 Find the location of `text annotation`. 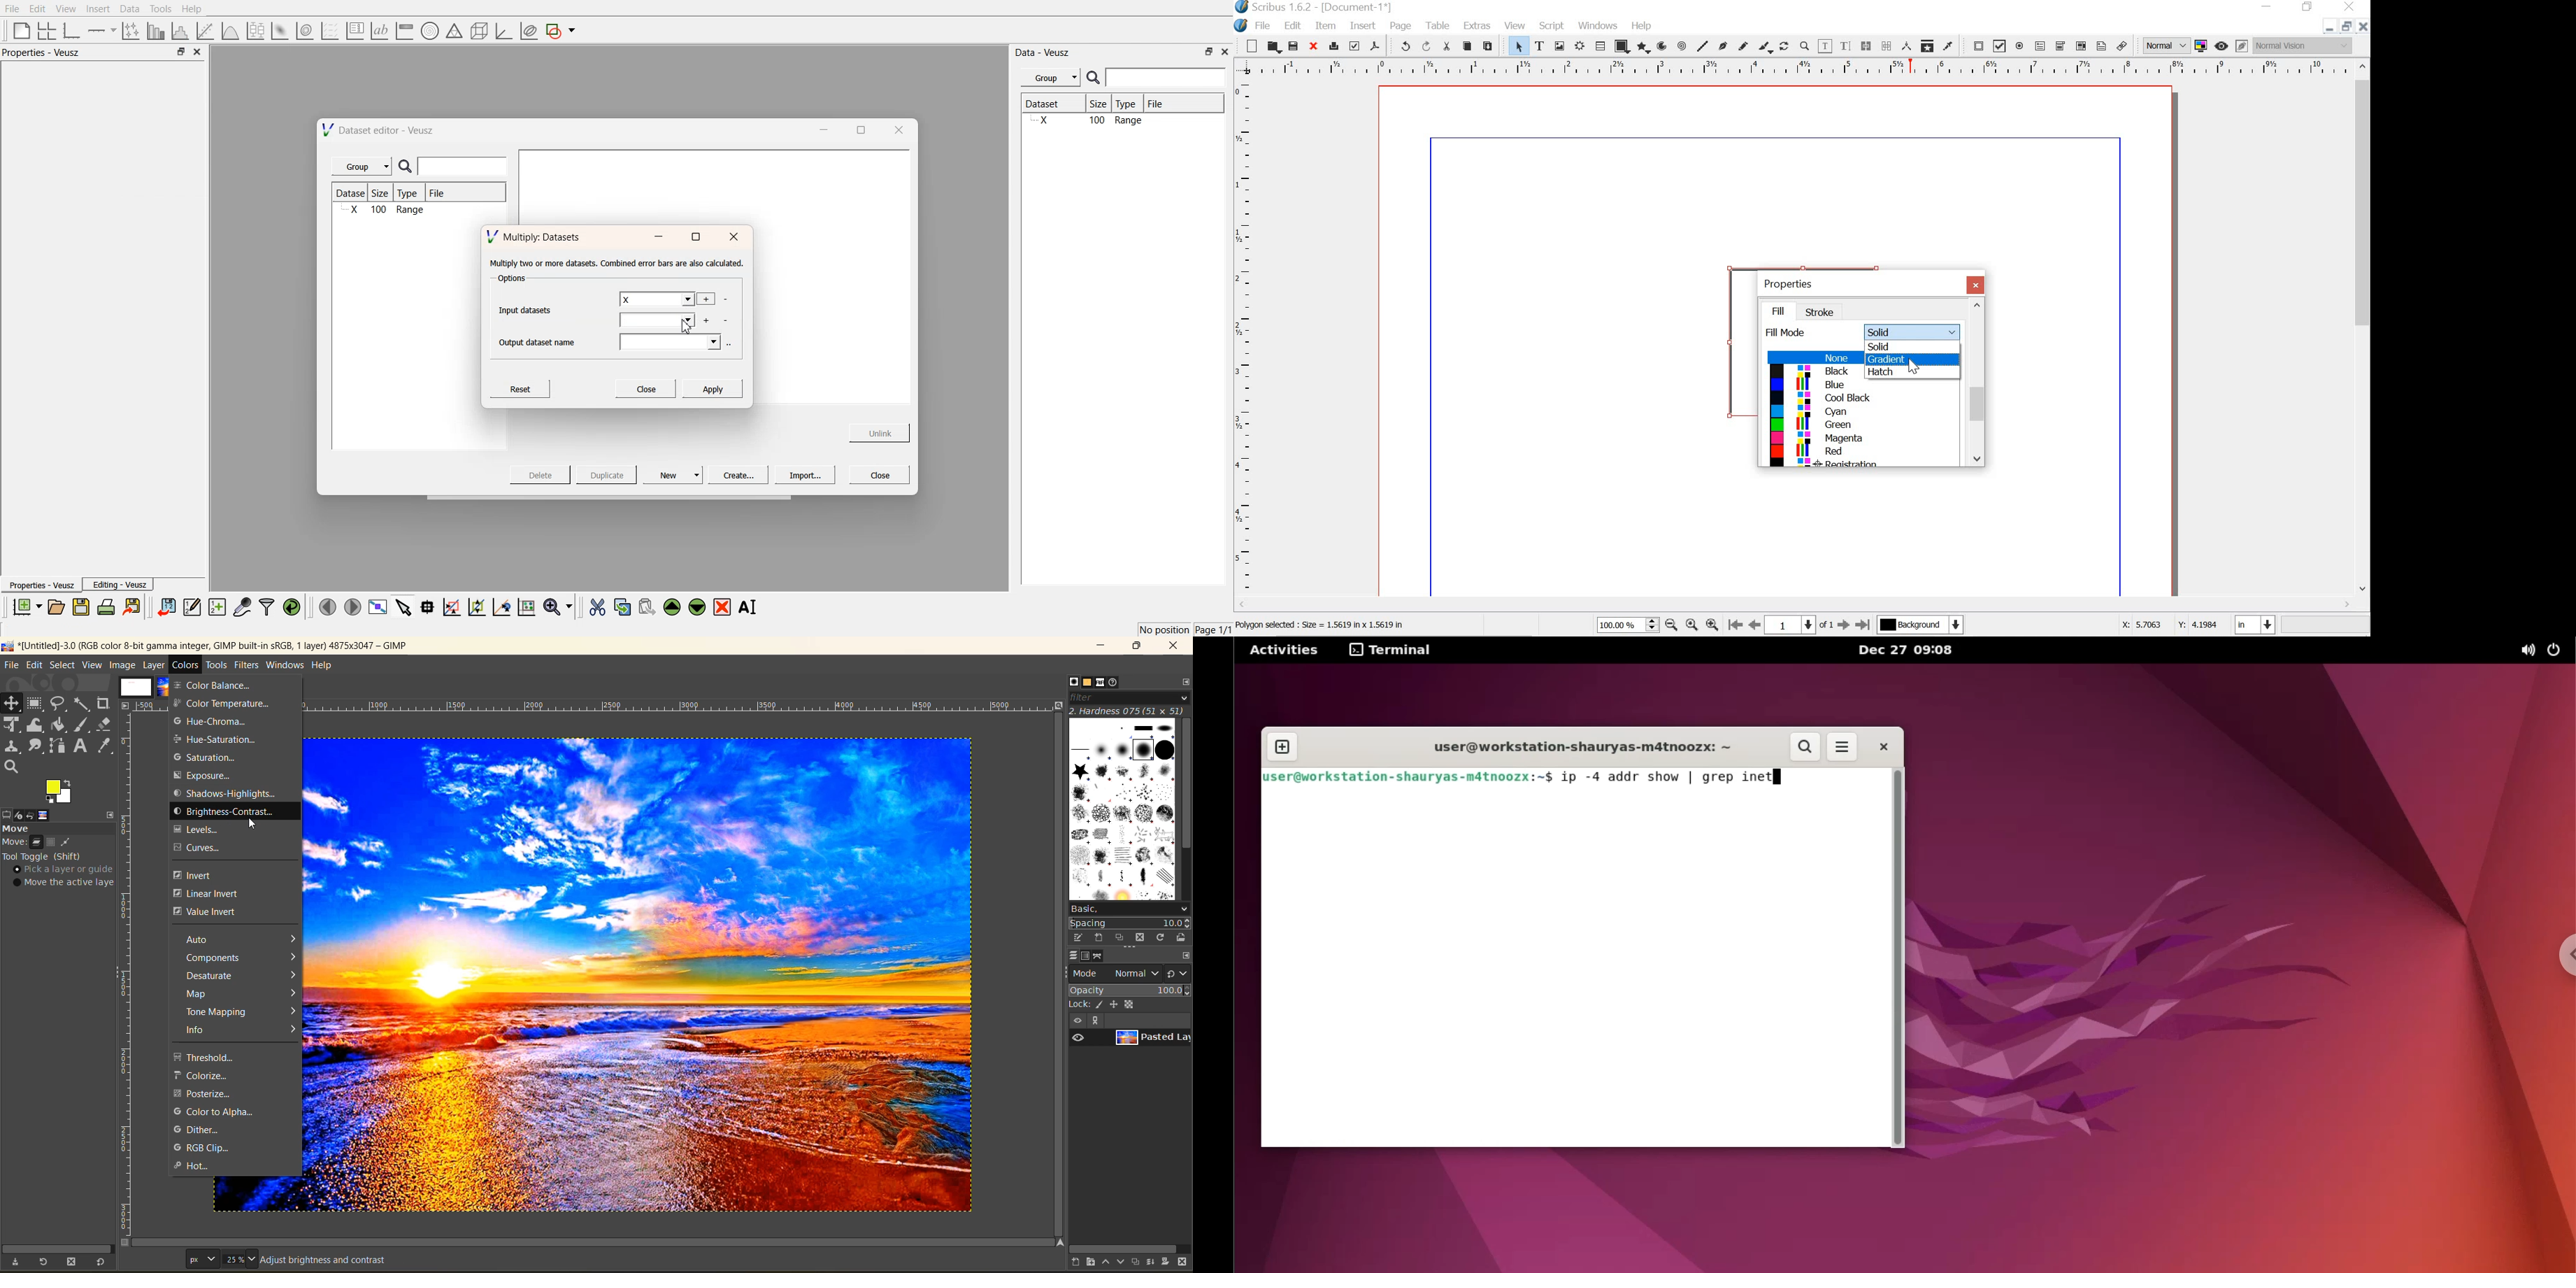

text annotation is located at coordinates (2101, 46).